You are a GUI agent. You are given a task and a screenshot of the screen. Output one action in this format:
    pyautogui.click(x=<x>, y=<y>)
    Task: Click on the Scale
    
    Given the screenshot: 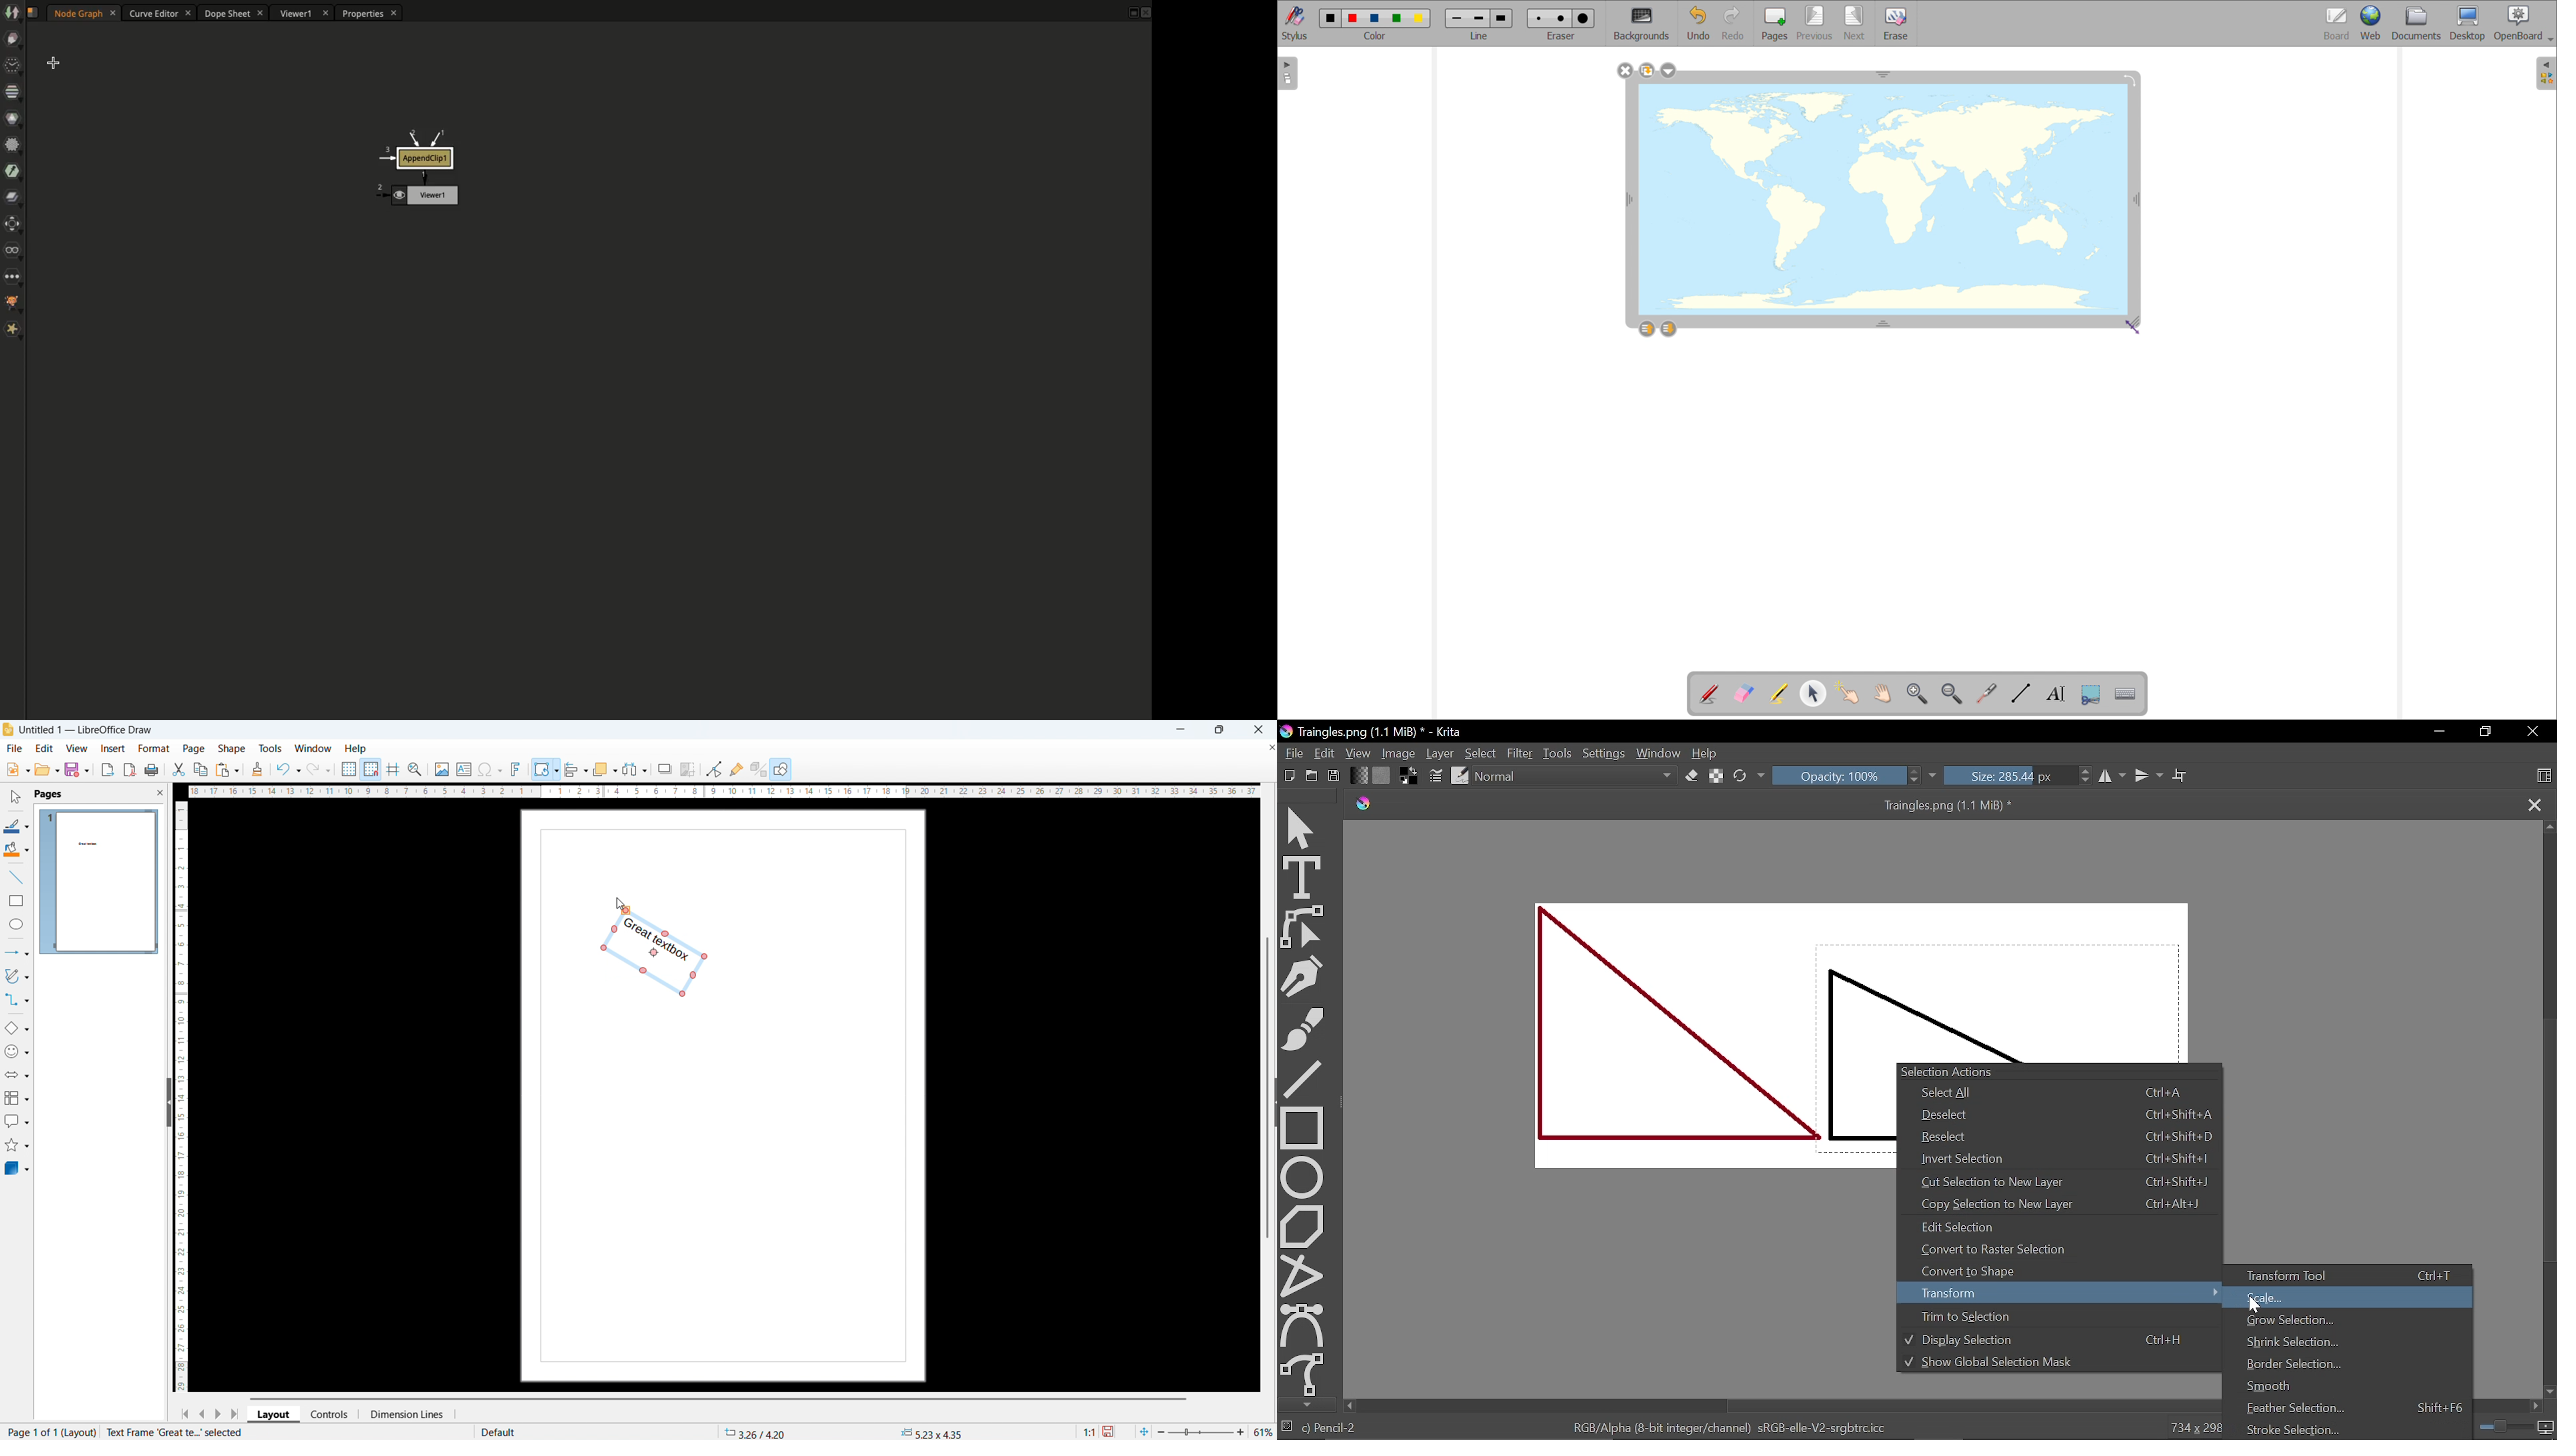 What is the action you would take?
    pyautogui.click(x=2345, y=1300)
    